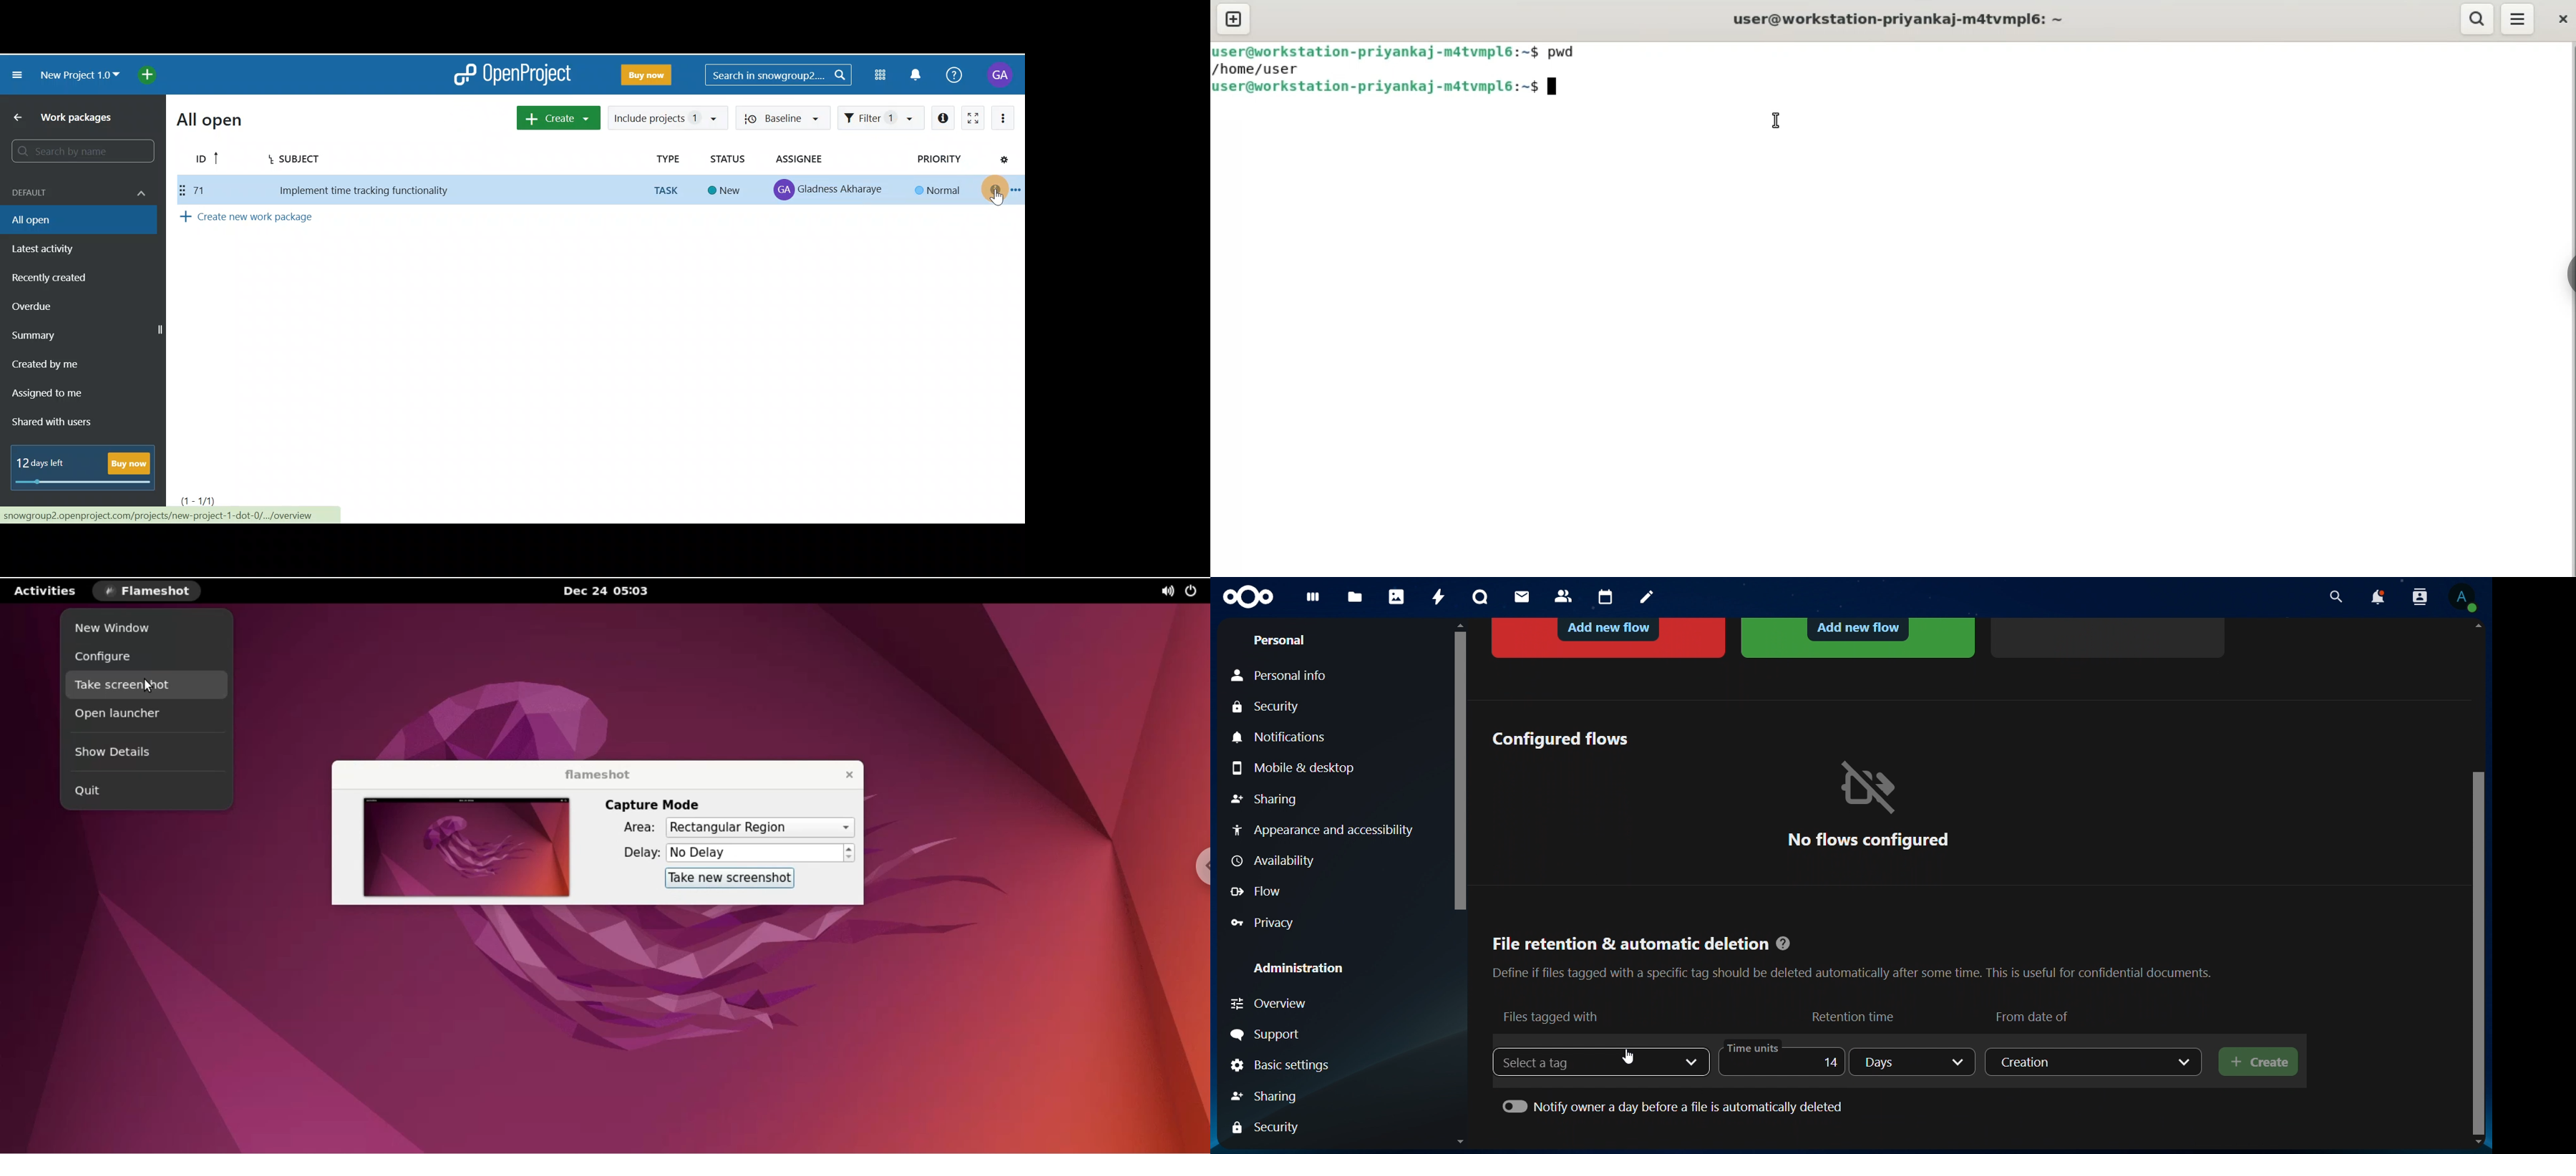 This screenshot has width=2576, height=1176. Describe the element at coordinates (1552, 1016) in the screenshot. I see `files tagged with` at that location.